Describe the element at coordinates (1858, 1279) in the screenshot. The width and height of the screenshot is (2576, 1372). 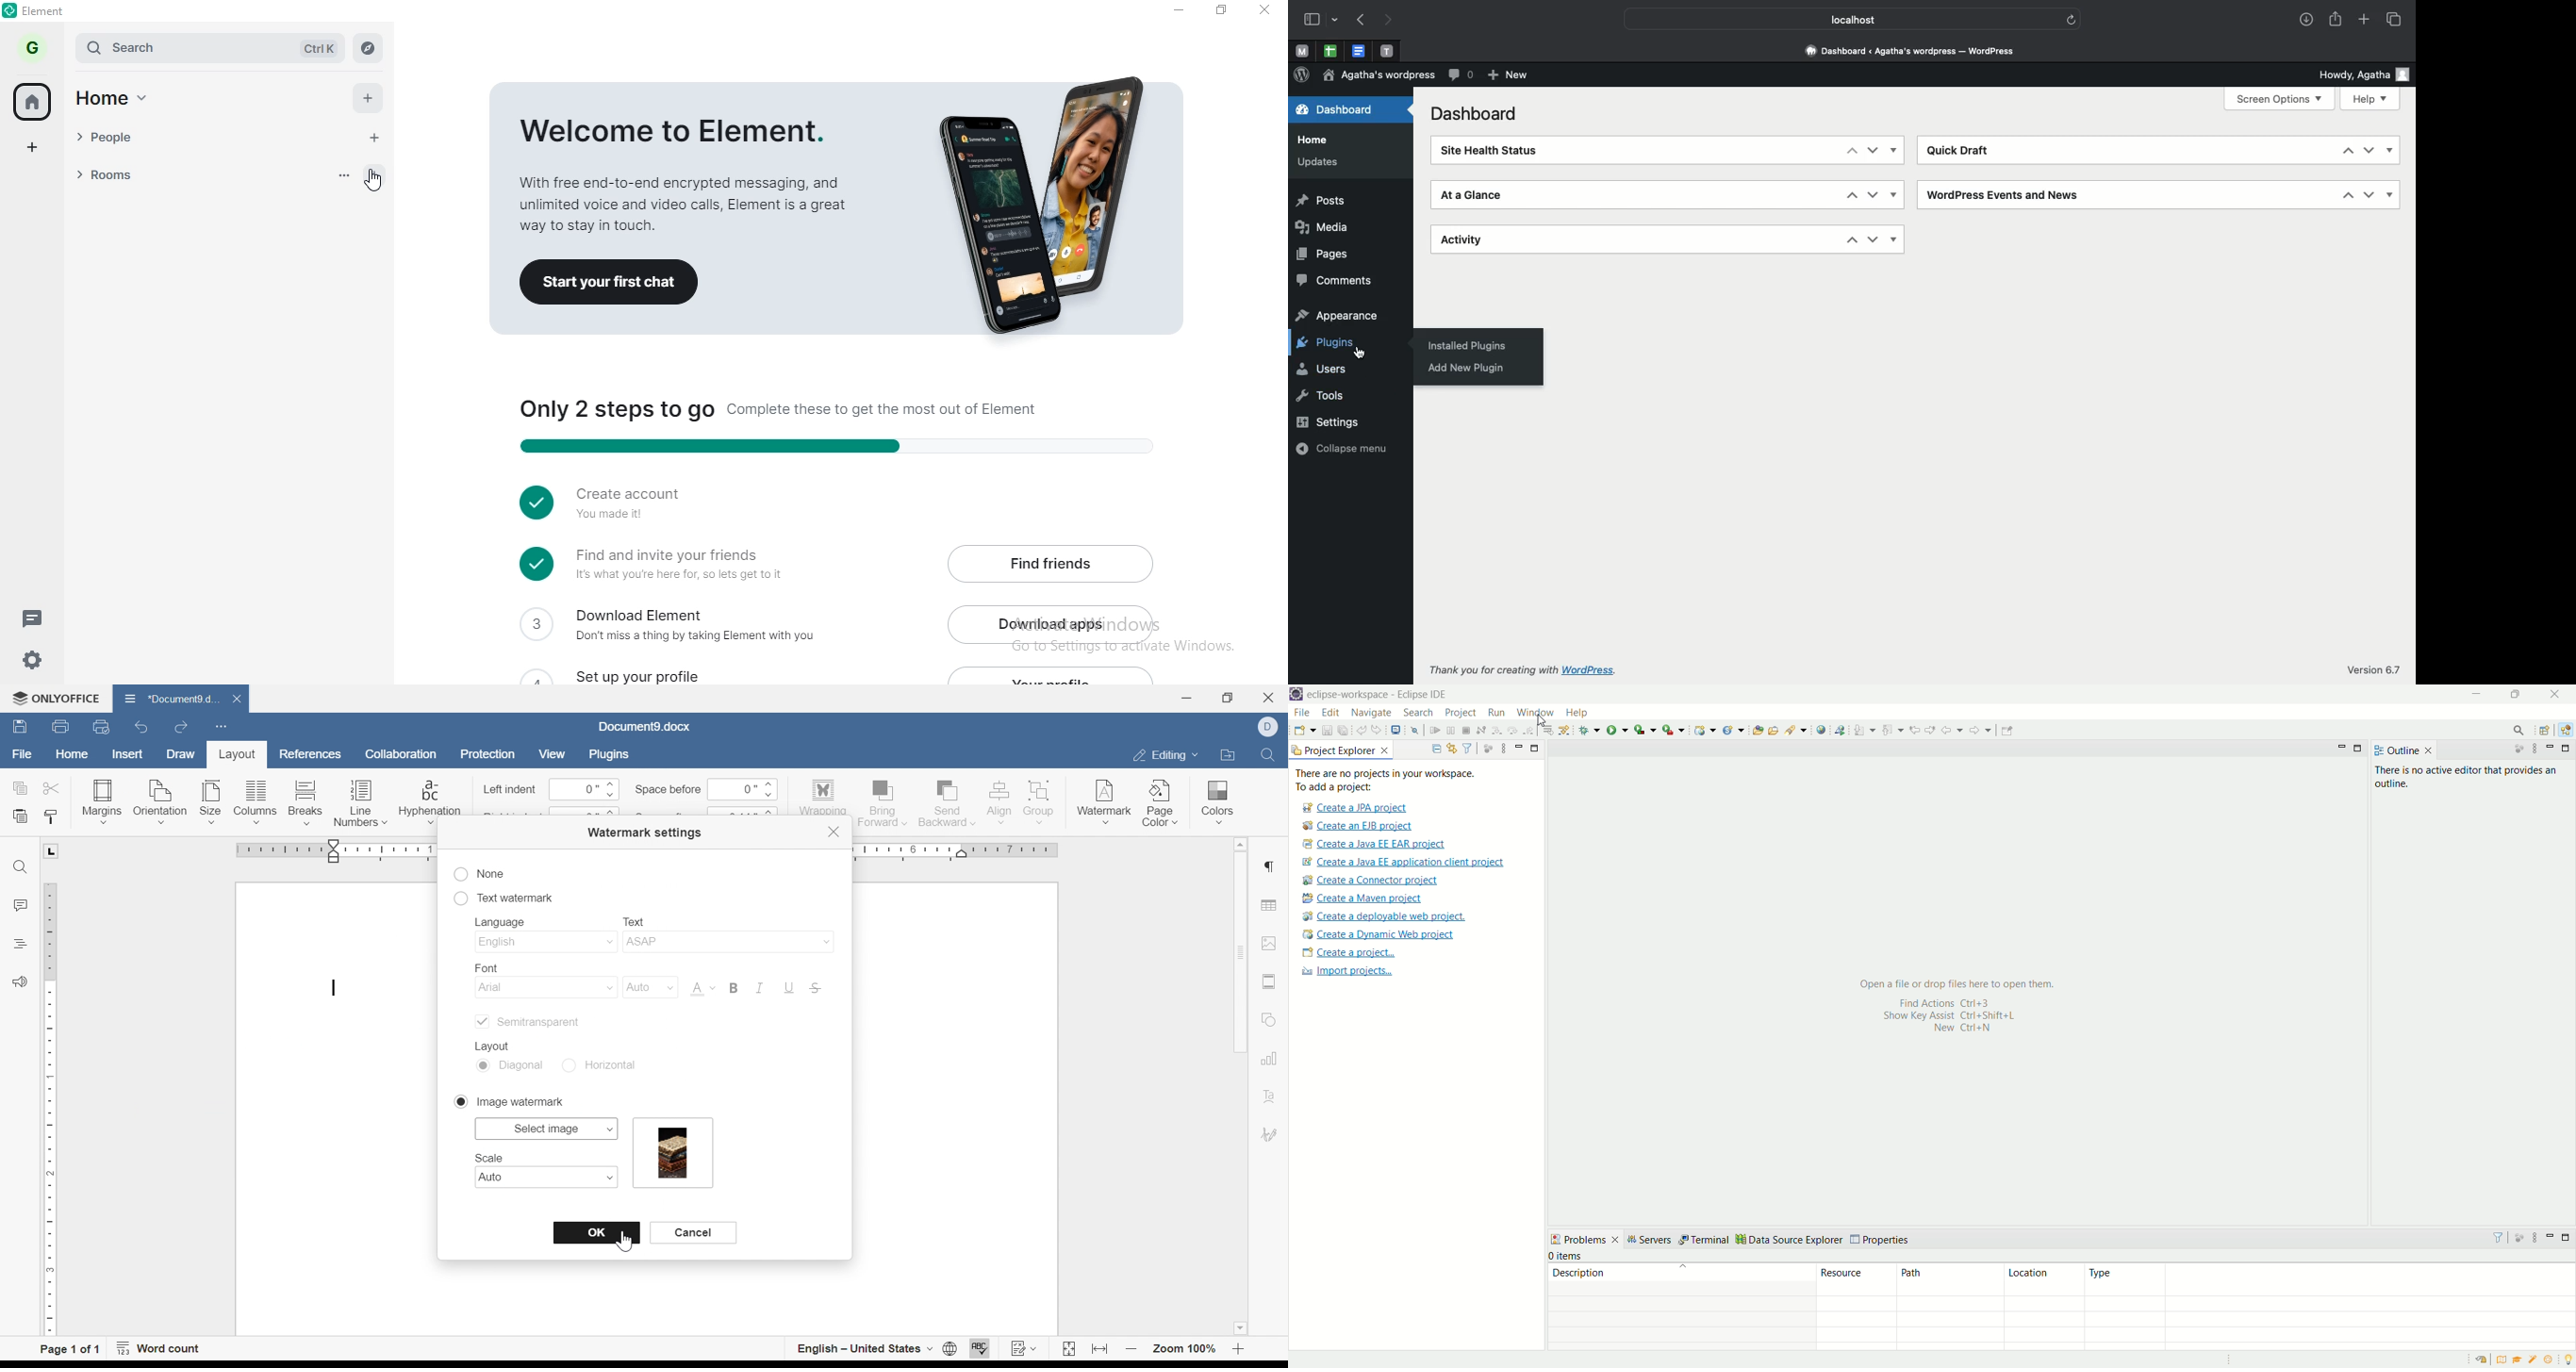
I see `resource` at that location.